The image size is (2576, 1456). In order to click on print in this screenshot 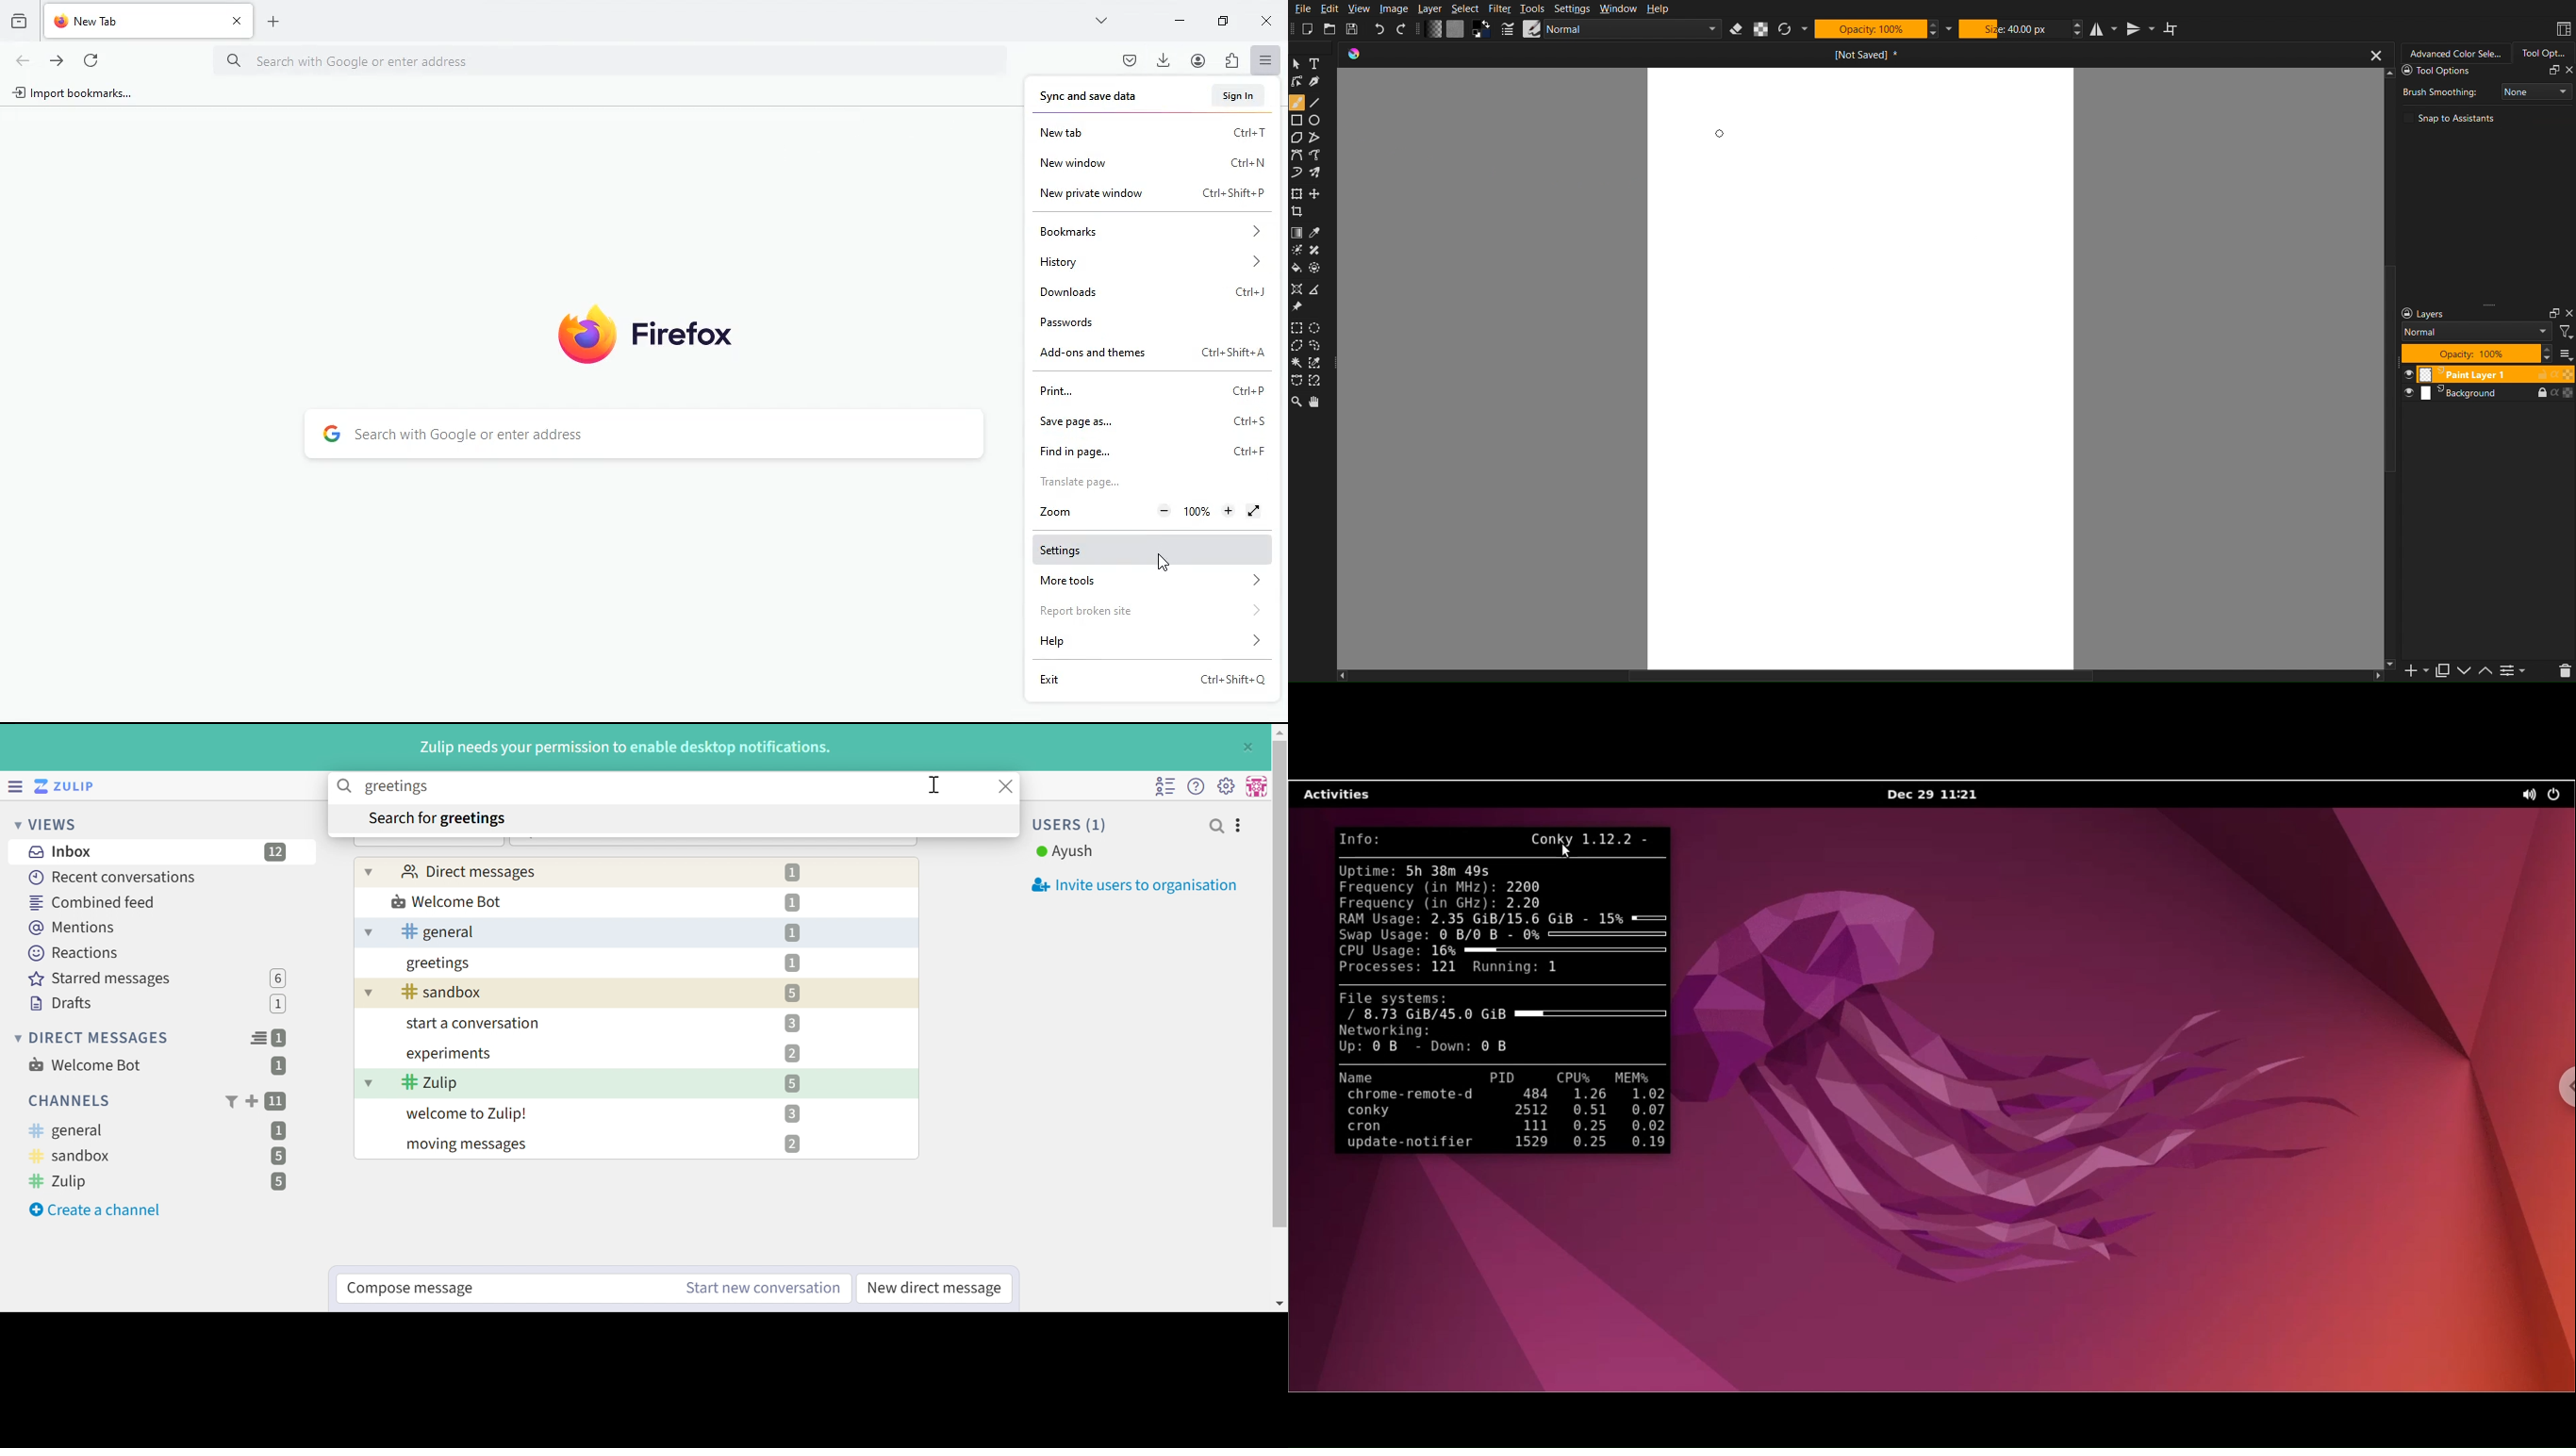, I will do `click(1148, 389)`.